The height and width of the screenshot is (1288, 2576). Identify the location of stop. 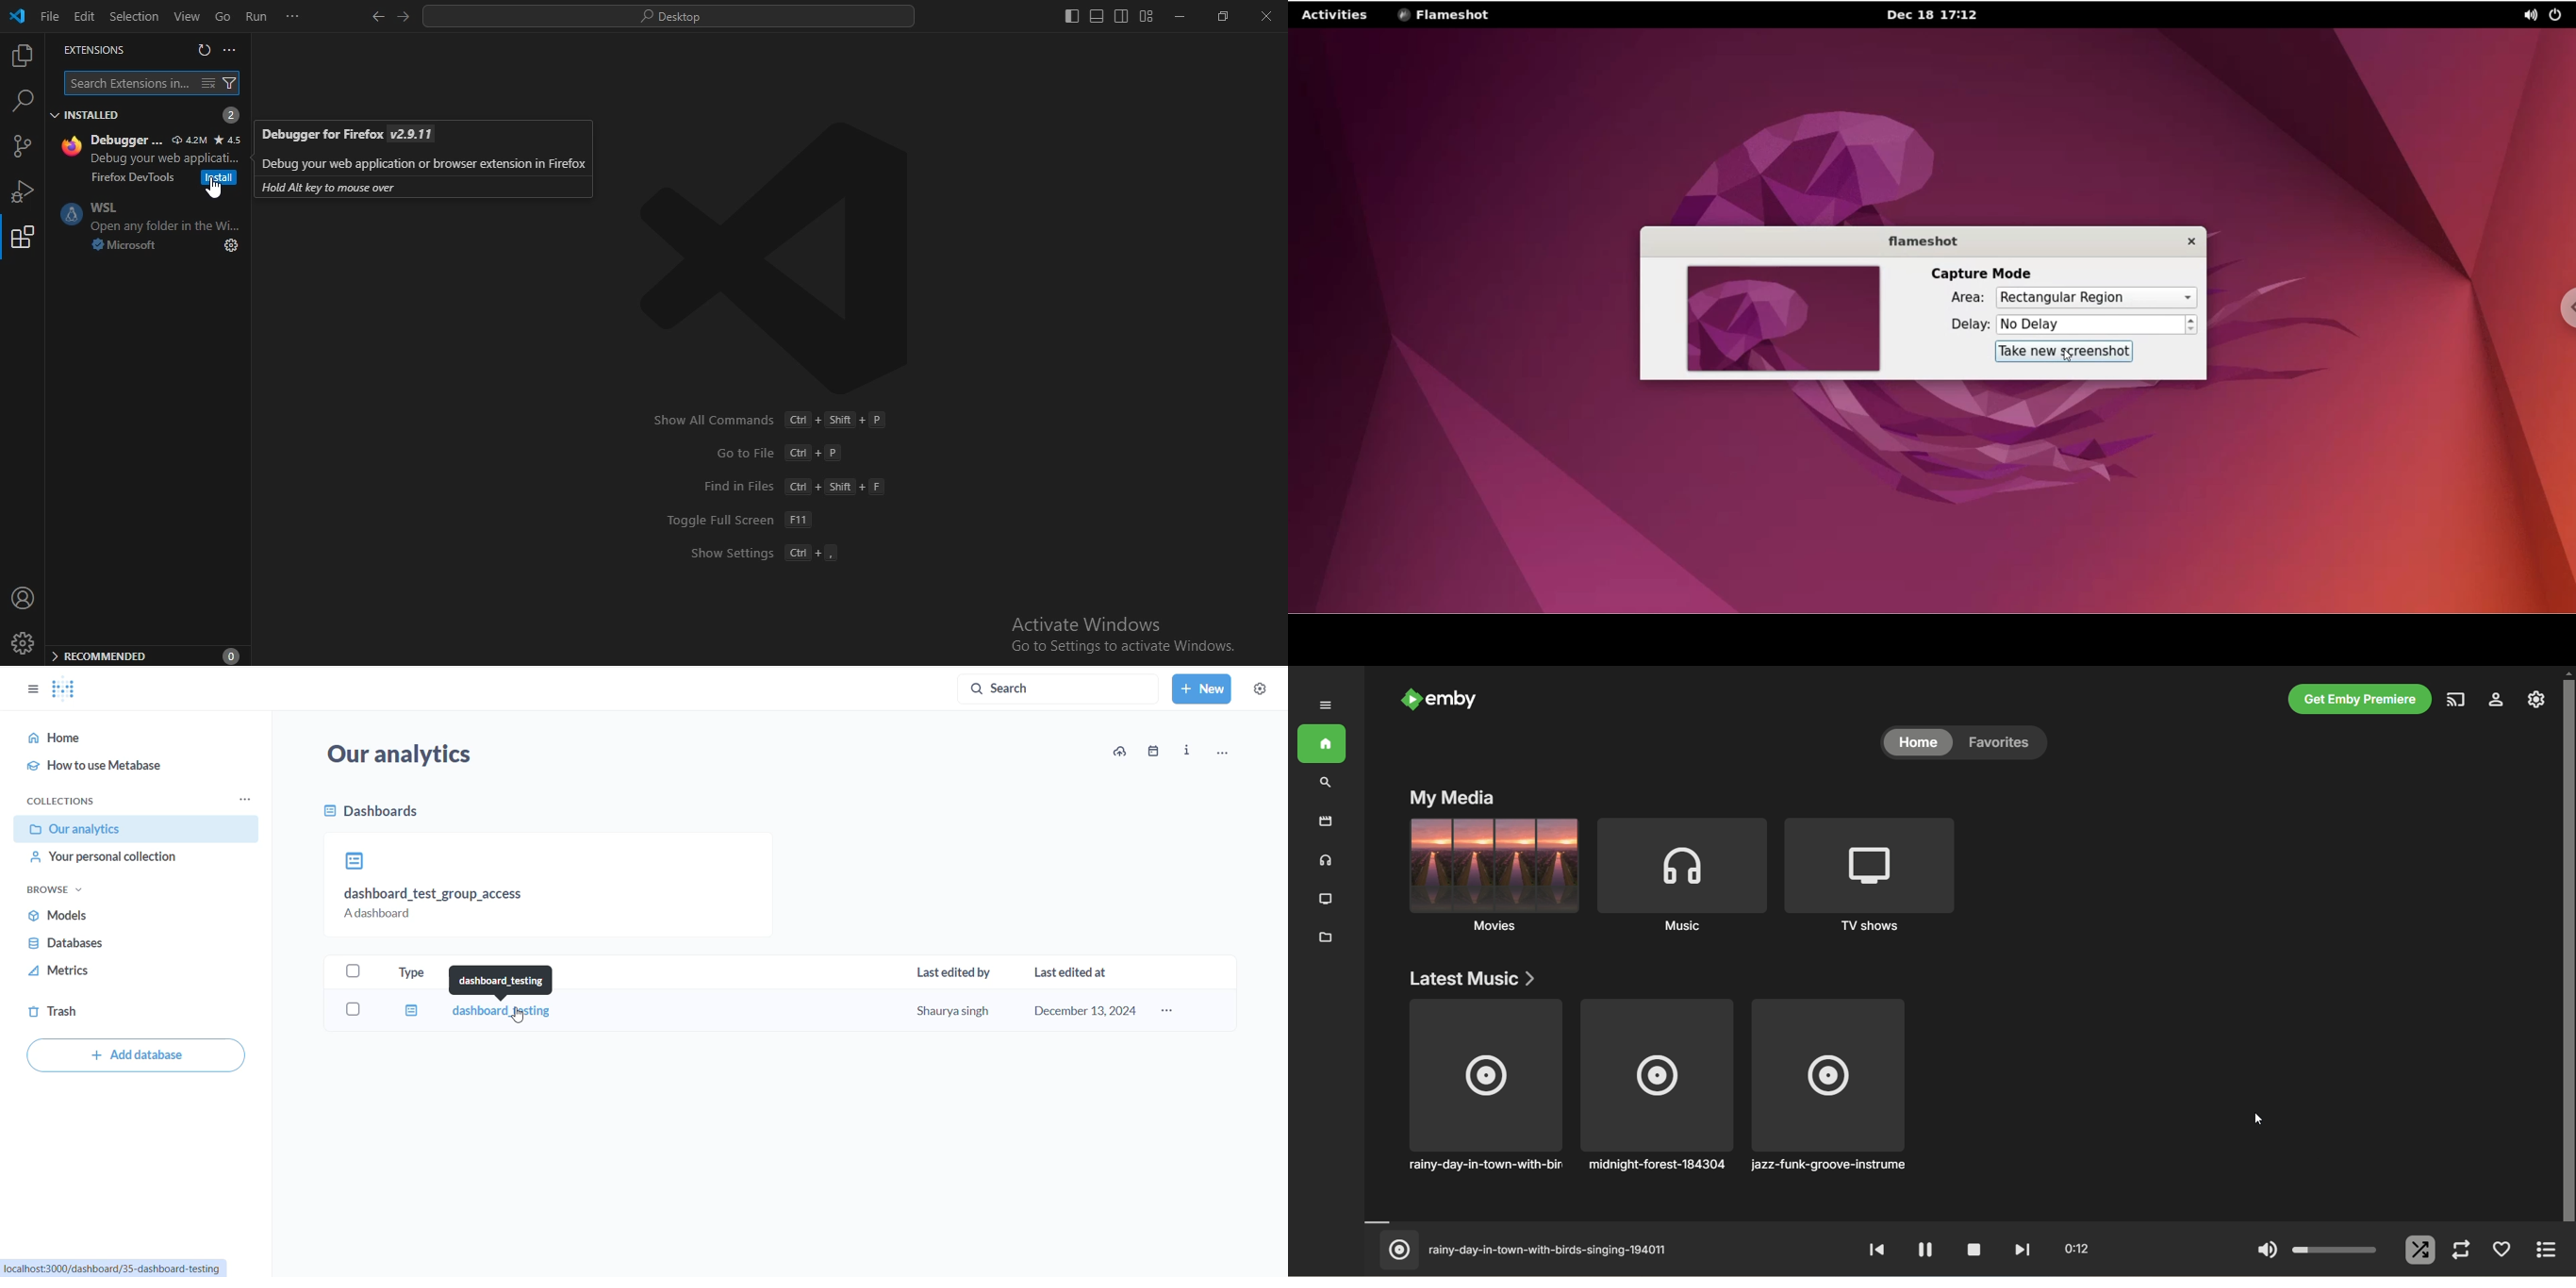
(1972, 1252).